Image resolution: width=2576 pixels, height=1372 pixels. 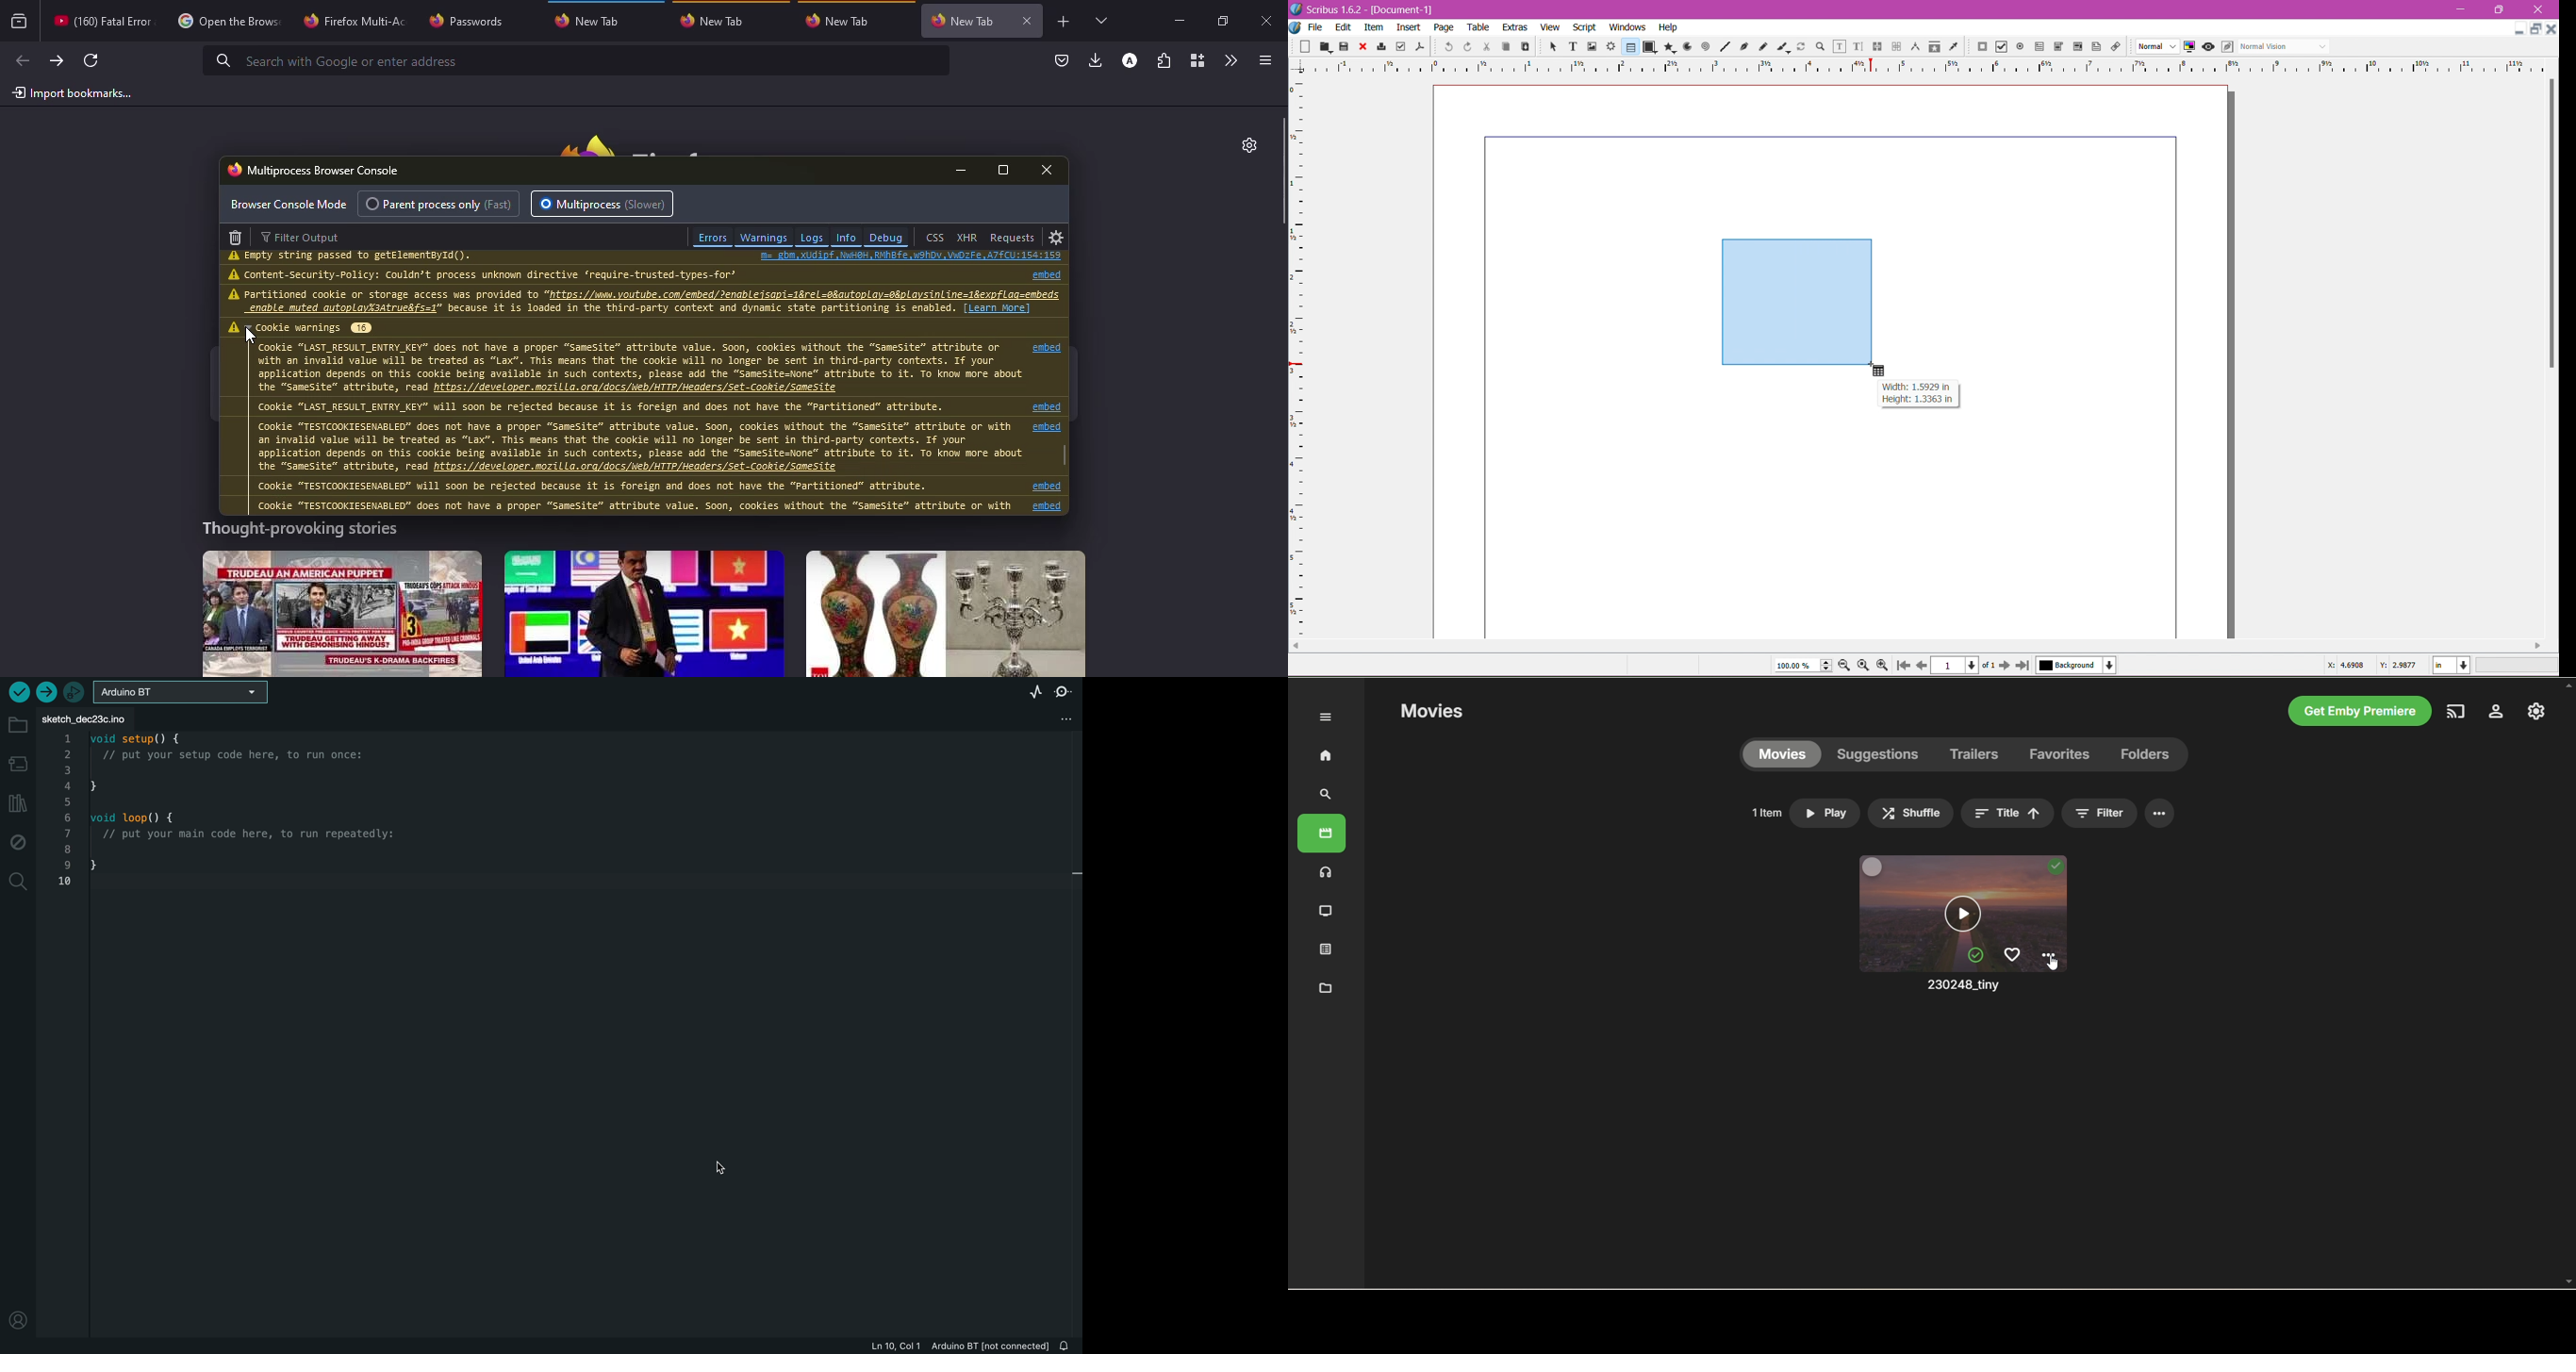 What do you see at coordinates (236, 256) in the screenshot?
I see `warning` at bounding box center [236, 256].